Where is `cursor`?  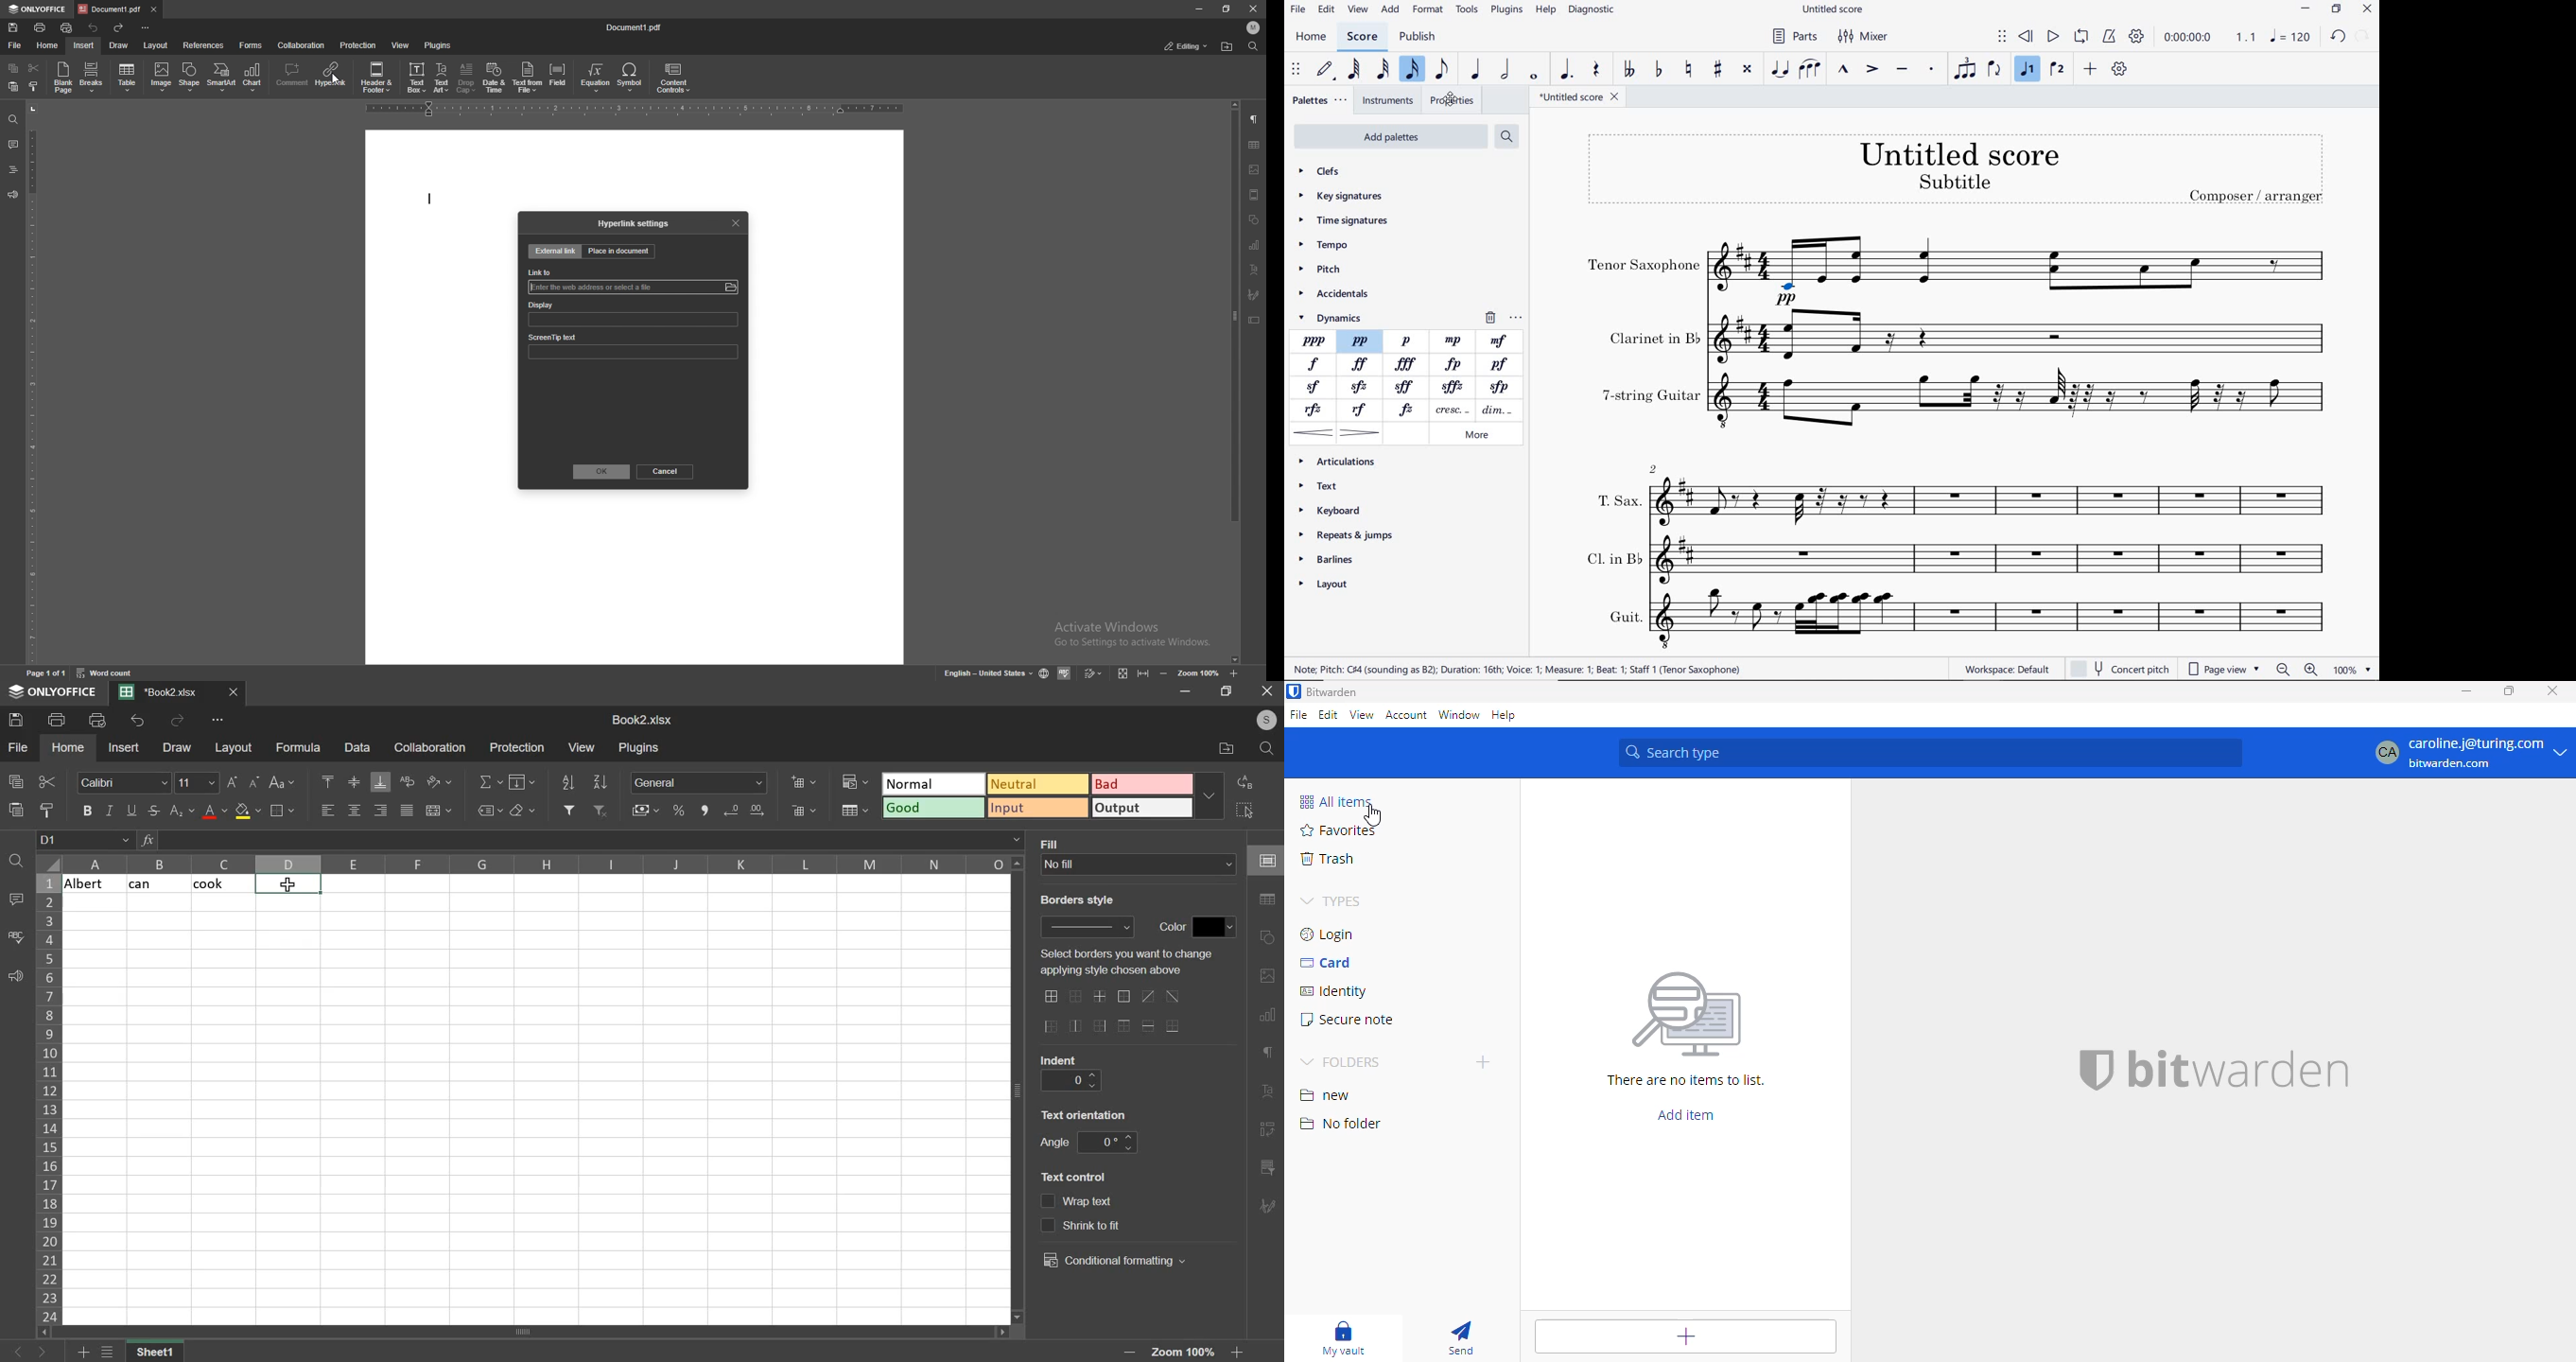
cursor is located at coordinates (335, 81).